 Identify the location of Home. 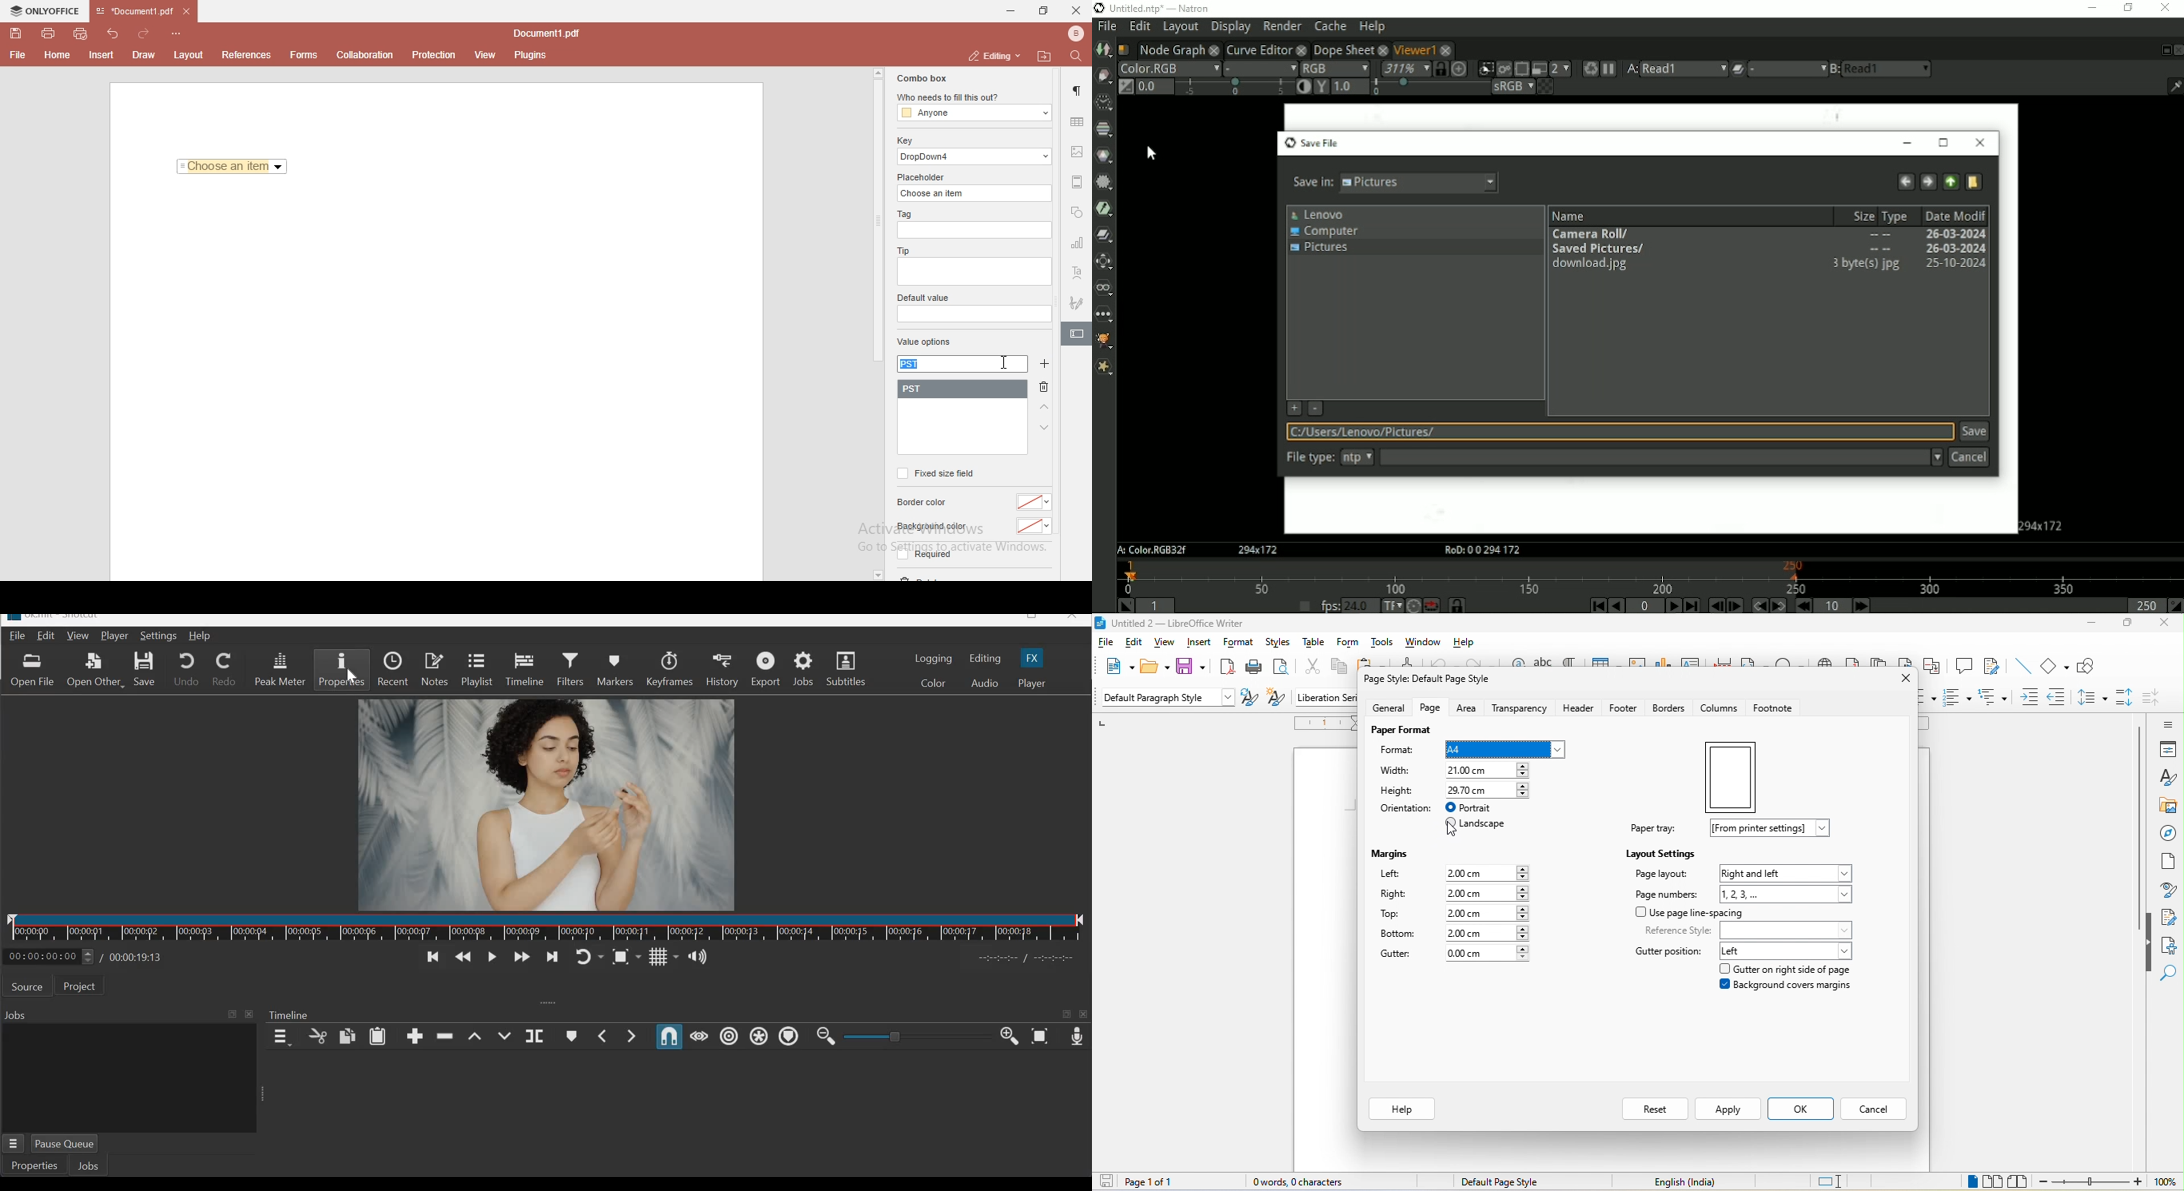
(58, 58).